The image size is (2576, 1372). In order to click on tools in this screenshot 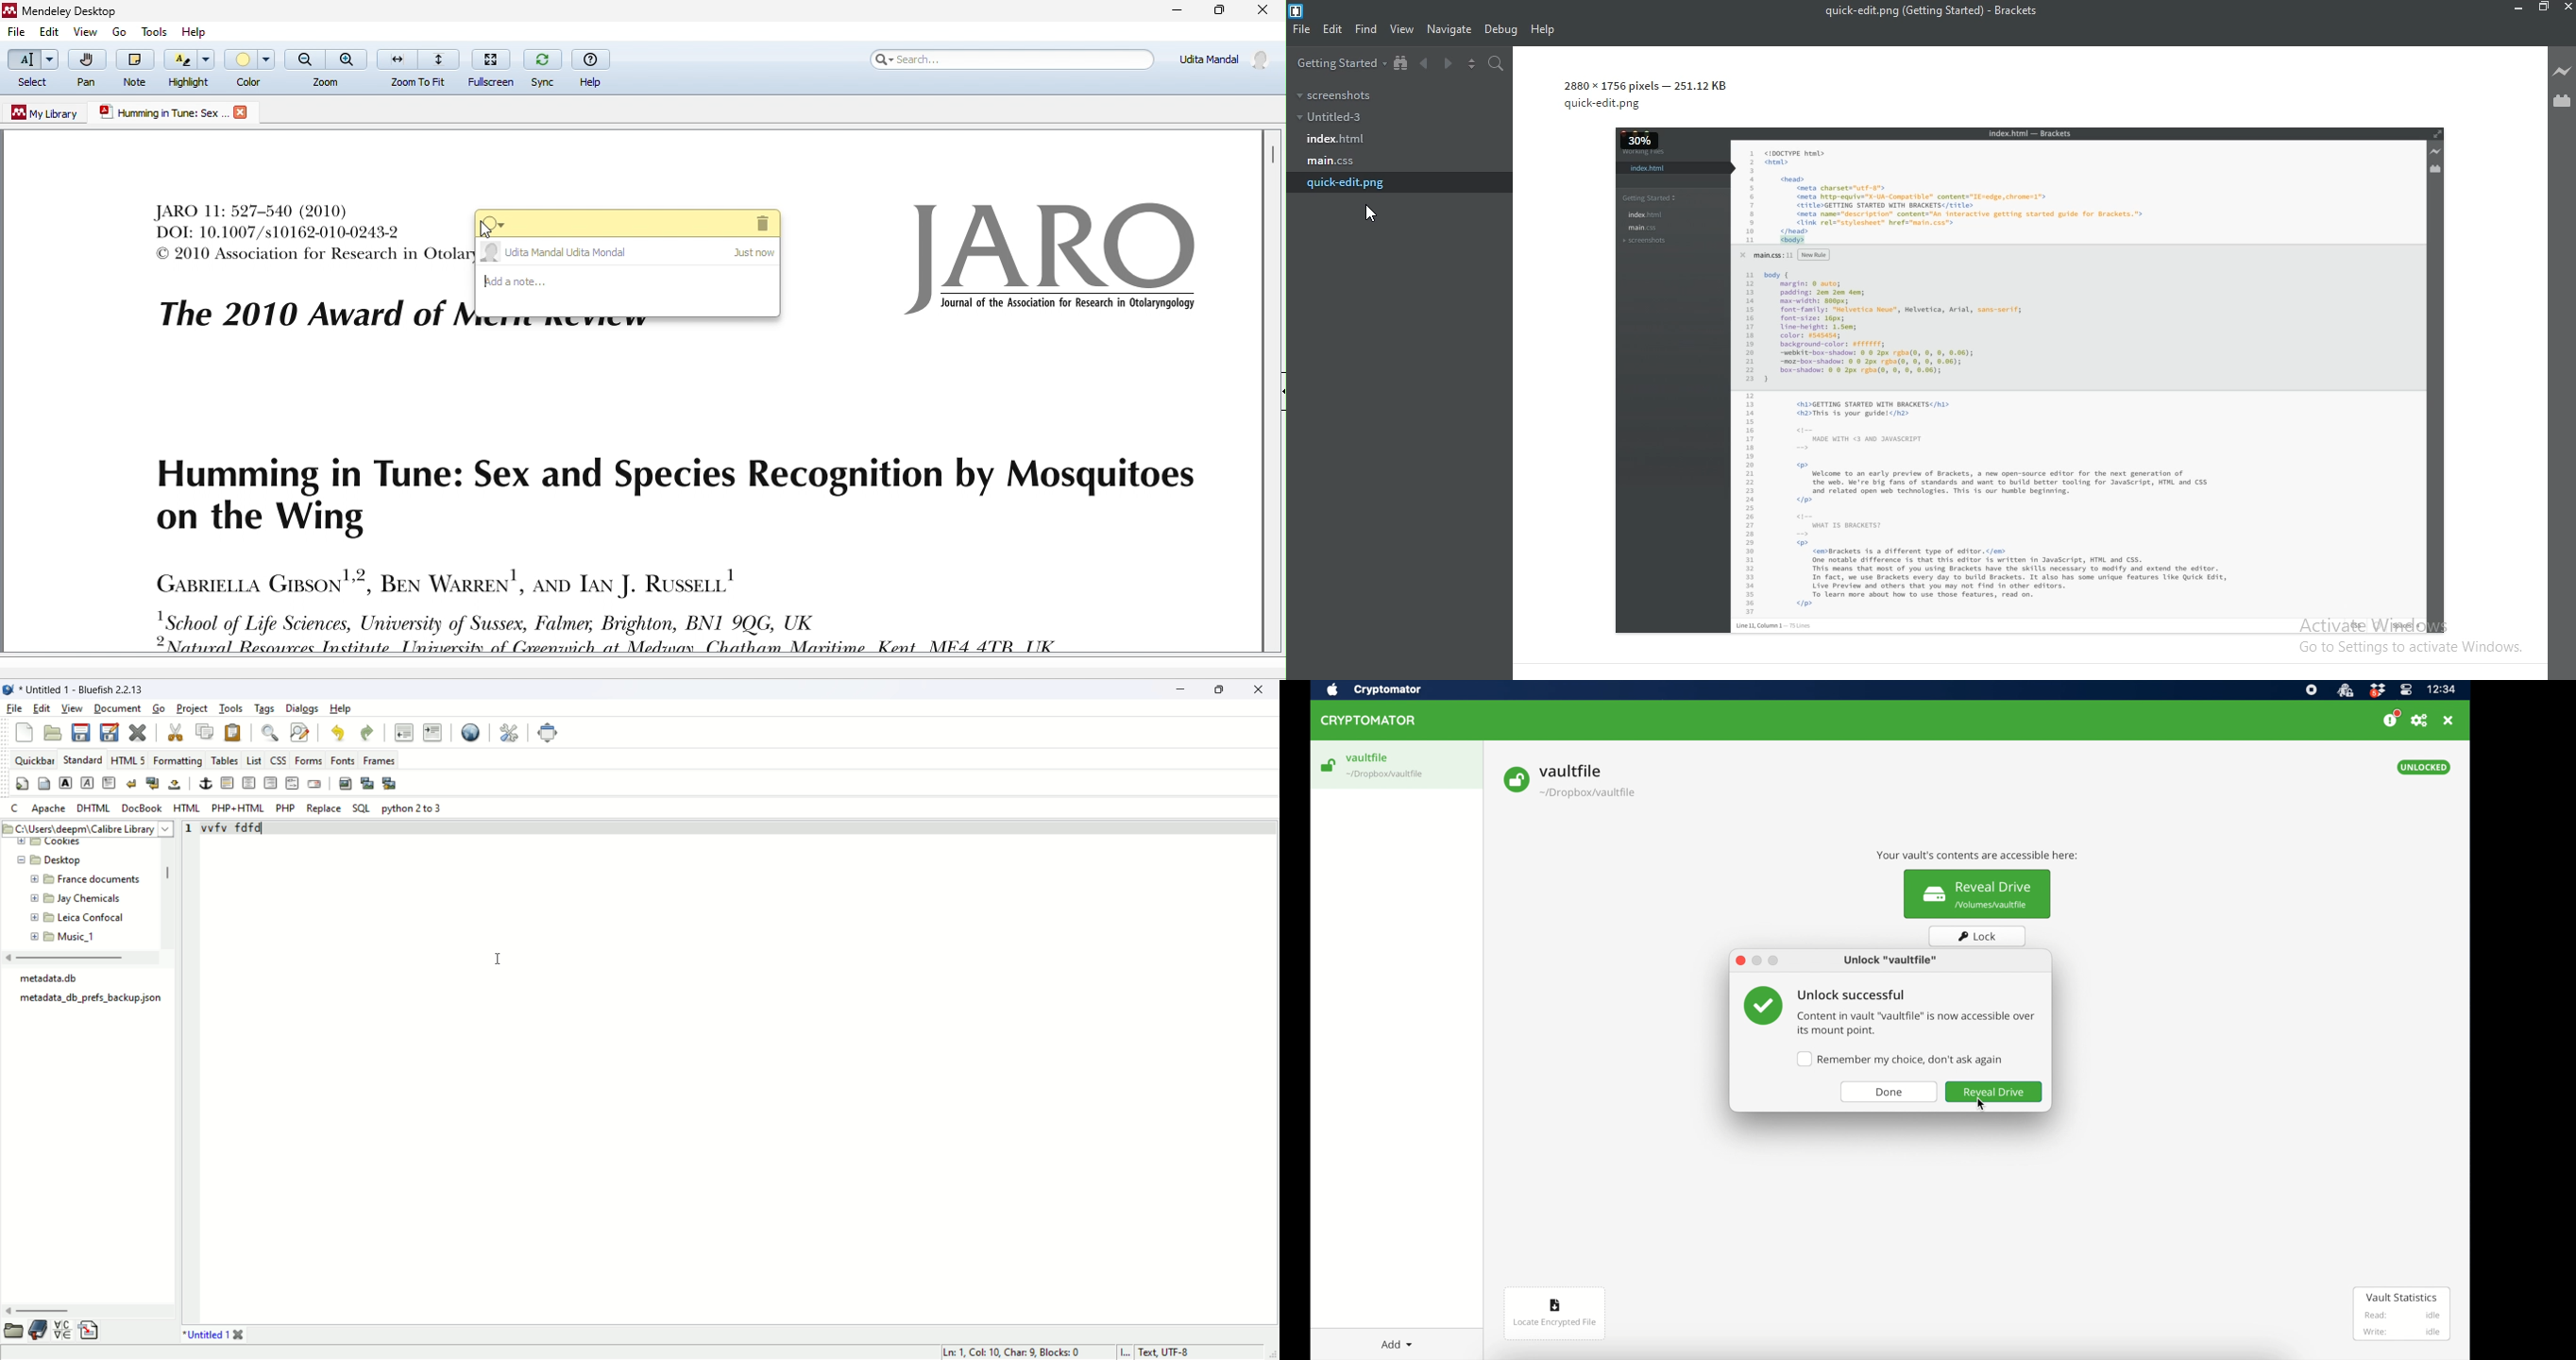, I will do `click(233, 707)`.